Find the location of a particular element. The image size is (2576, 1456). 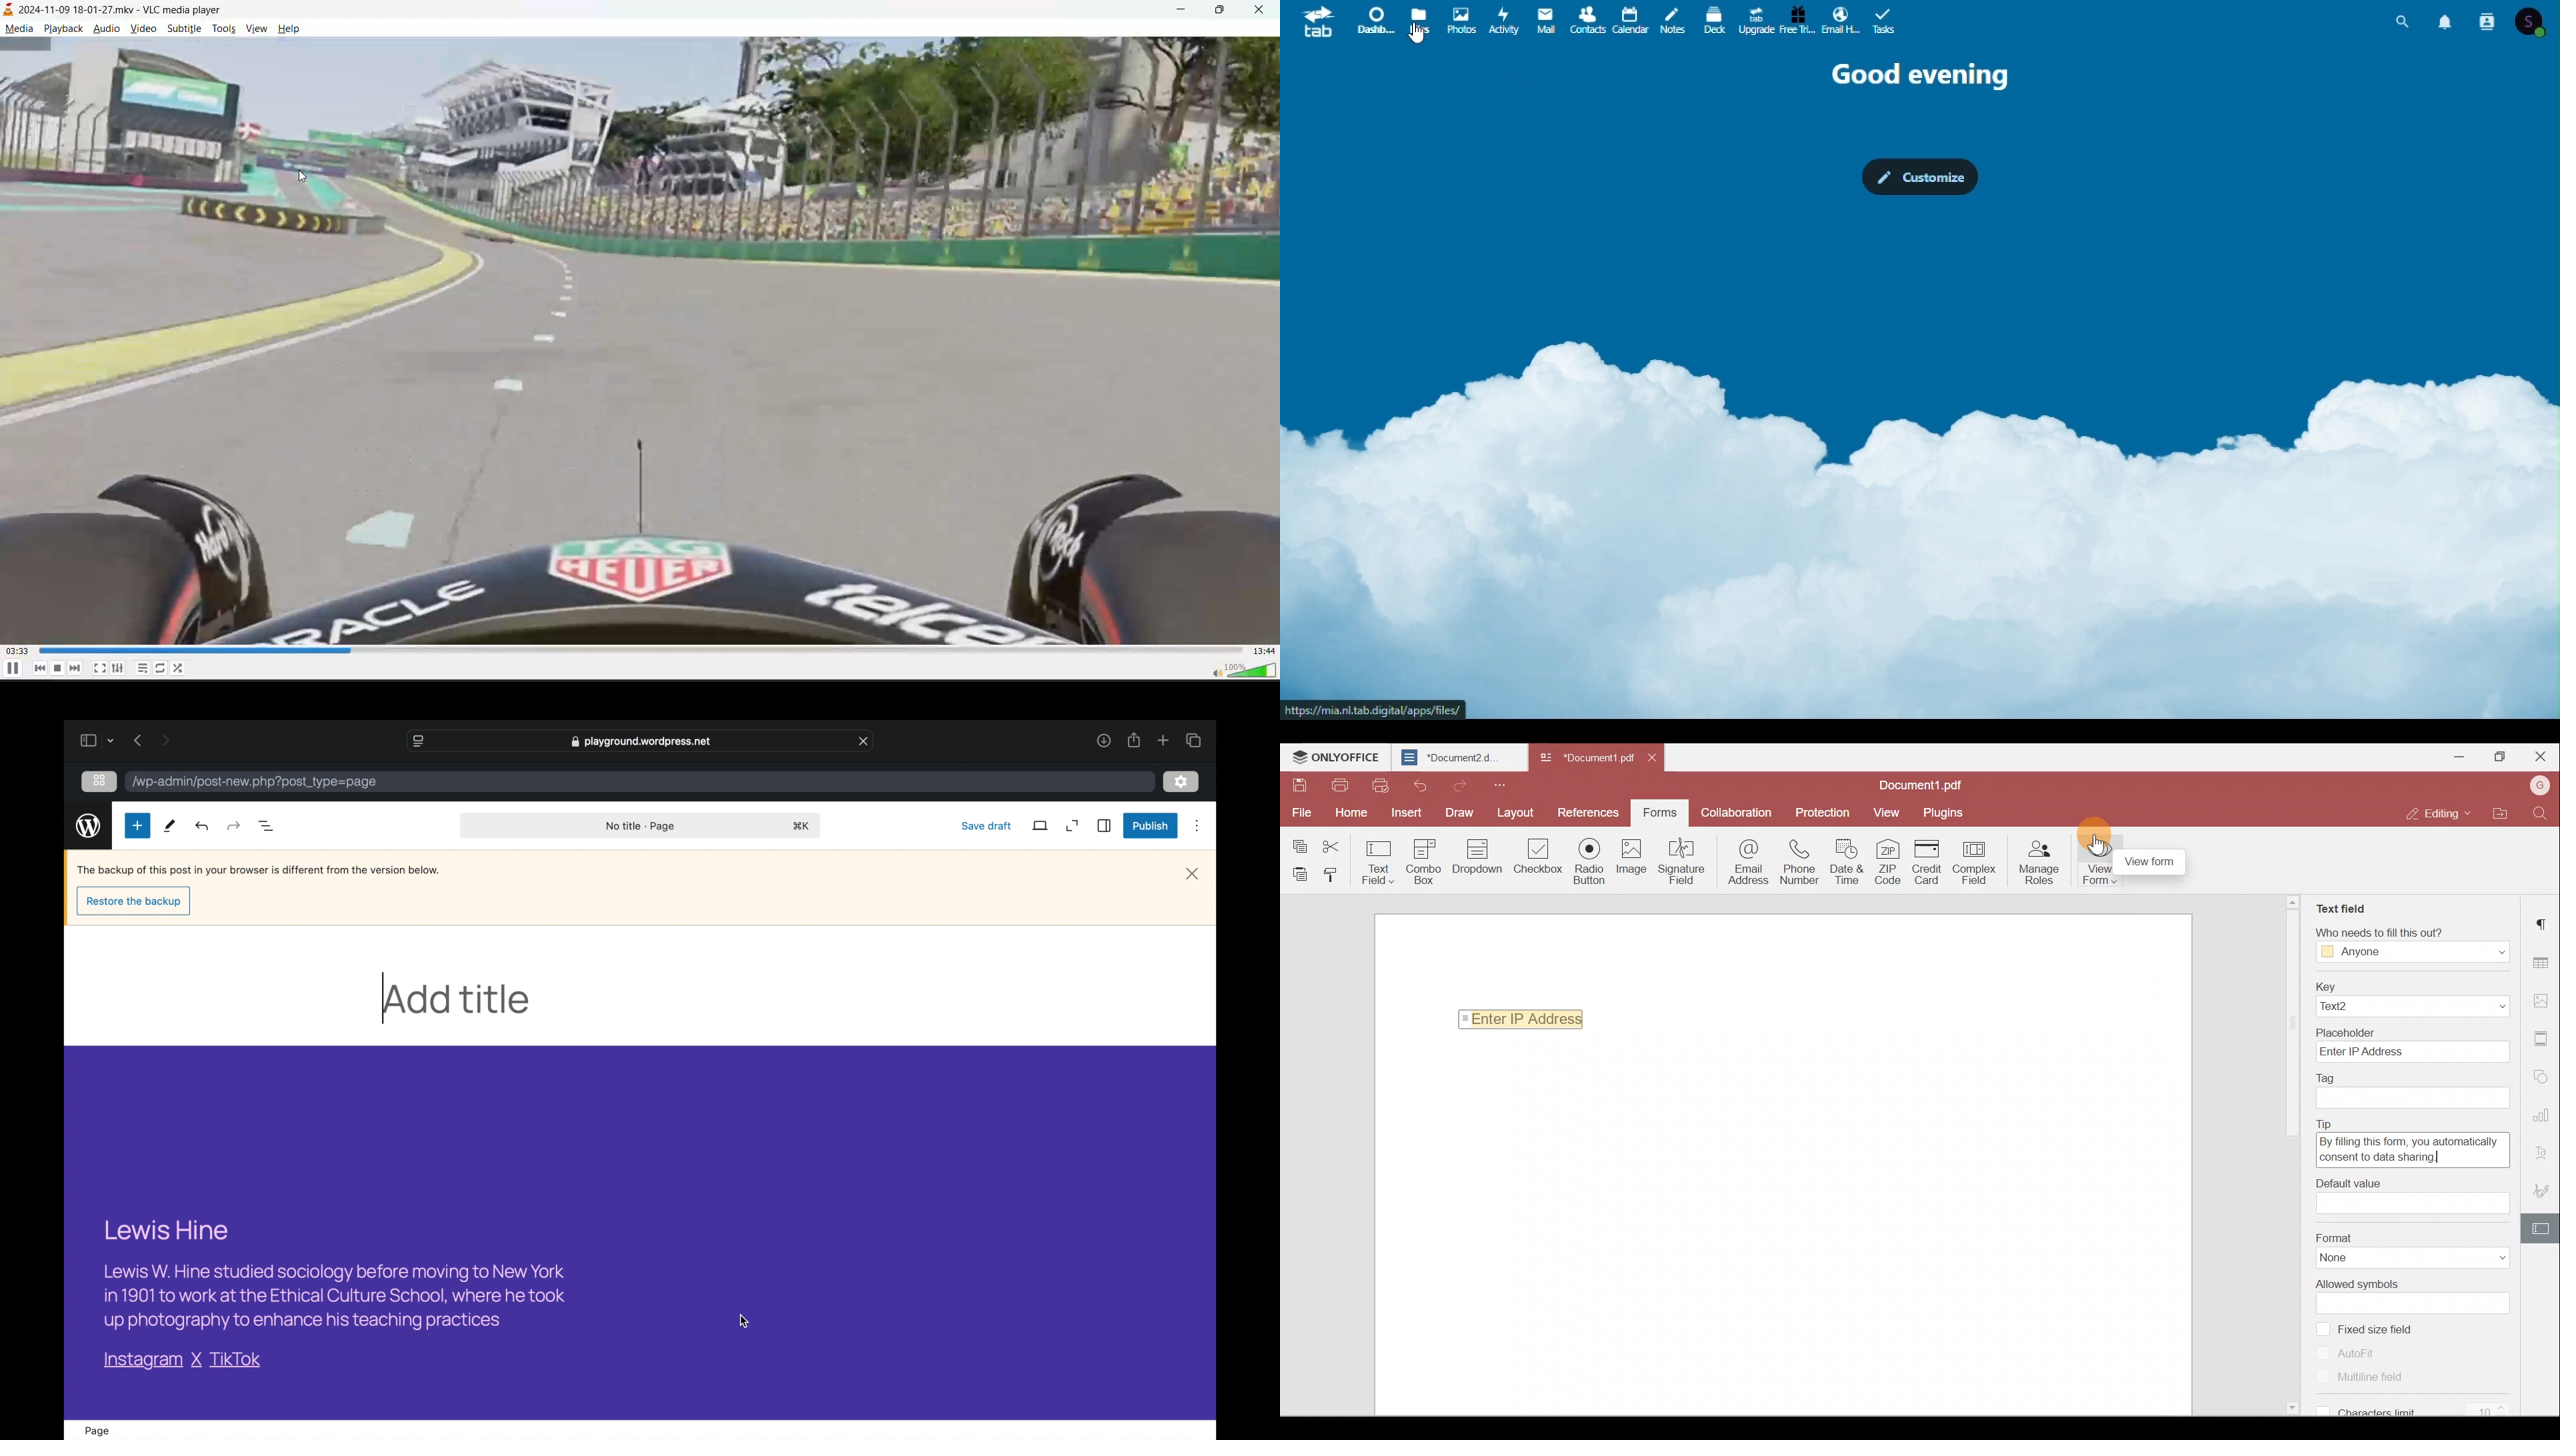

View form is located at coordinates (2155, 862).